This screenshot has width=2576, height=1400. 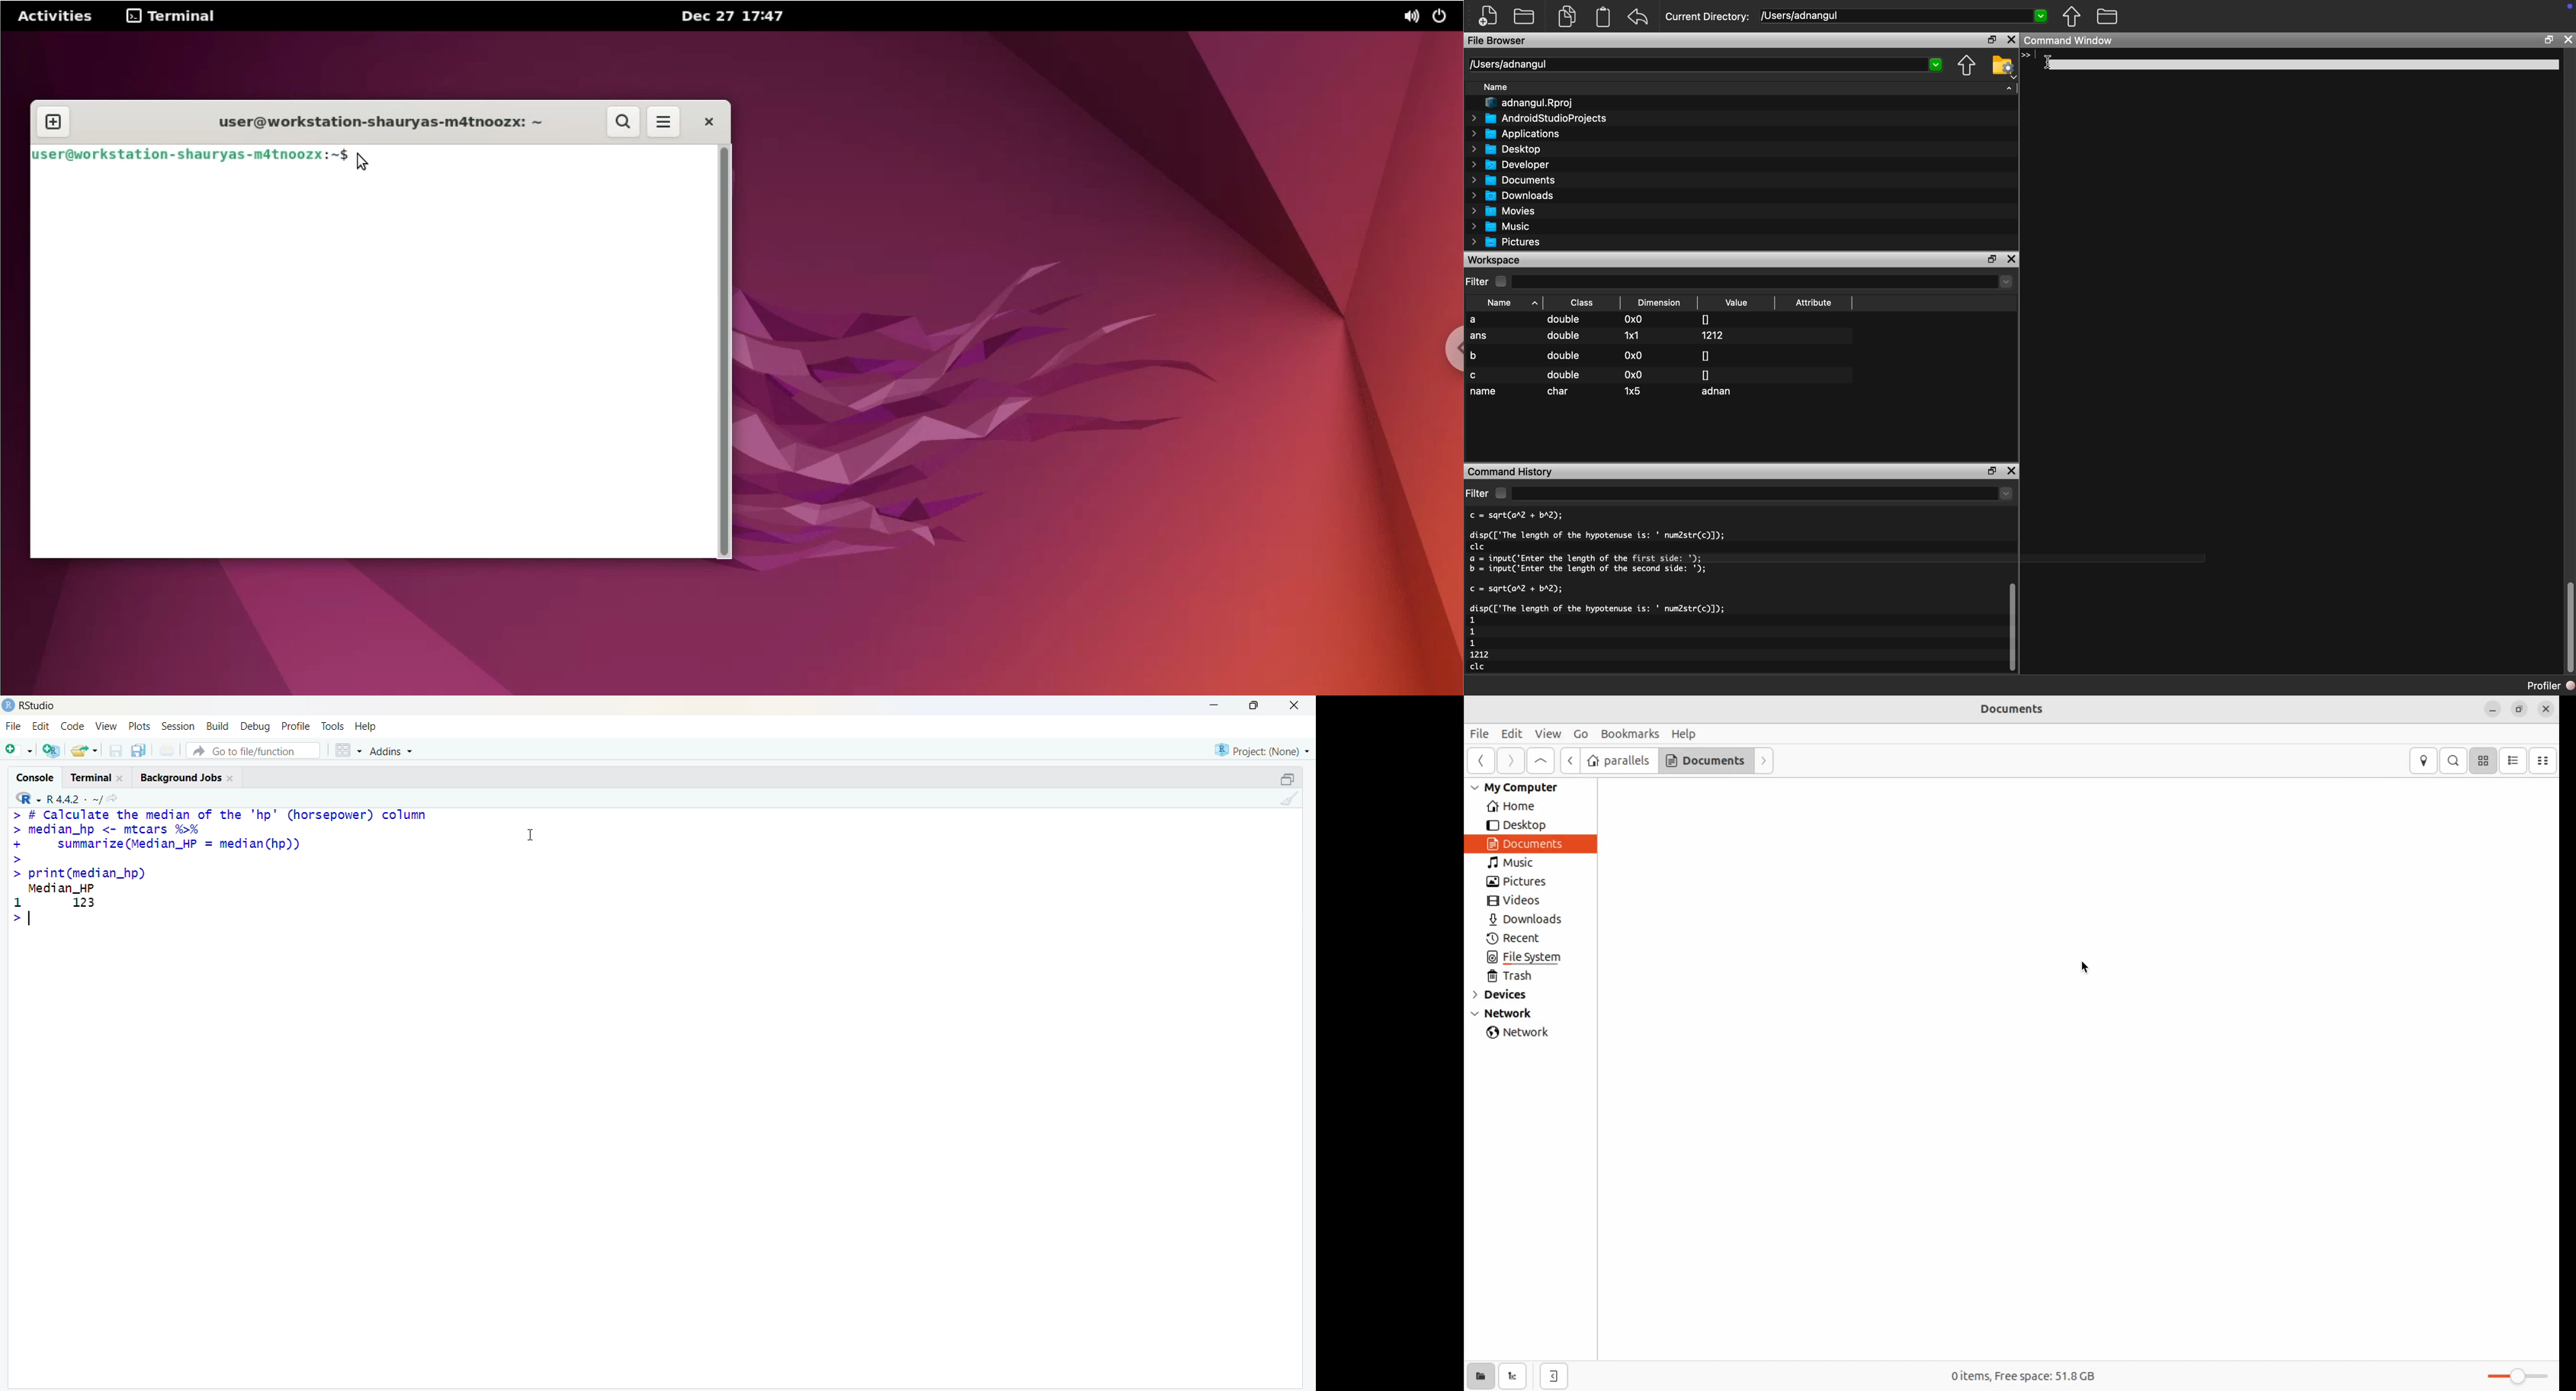 What do you see at coordinates (335, 727) in the screenshot?
I see `tools` at bounding box center [335, 727].